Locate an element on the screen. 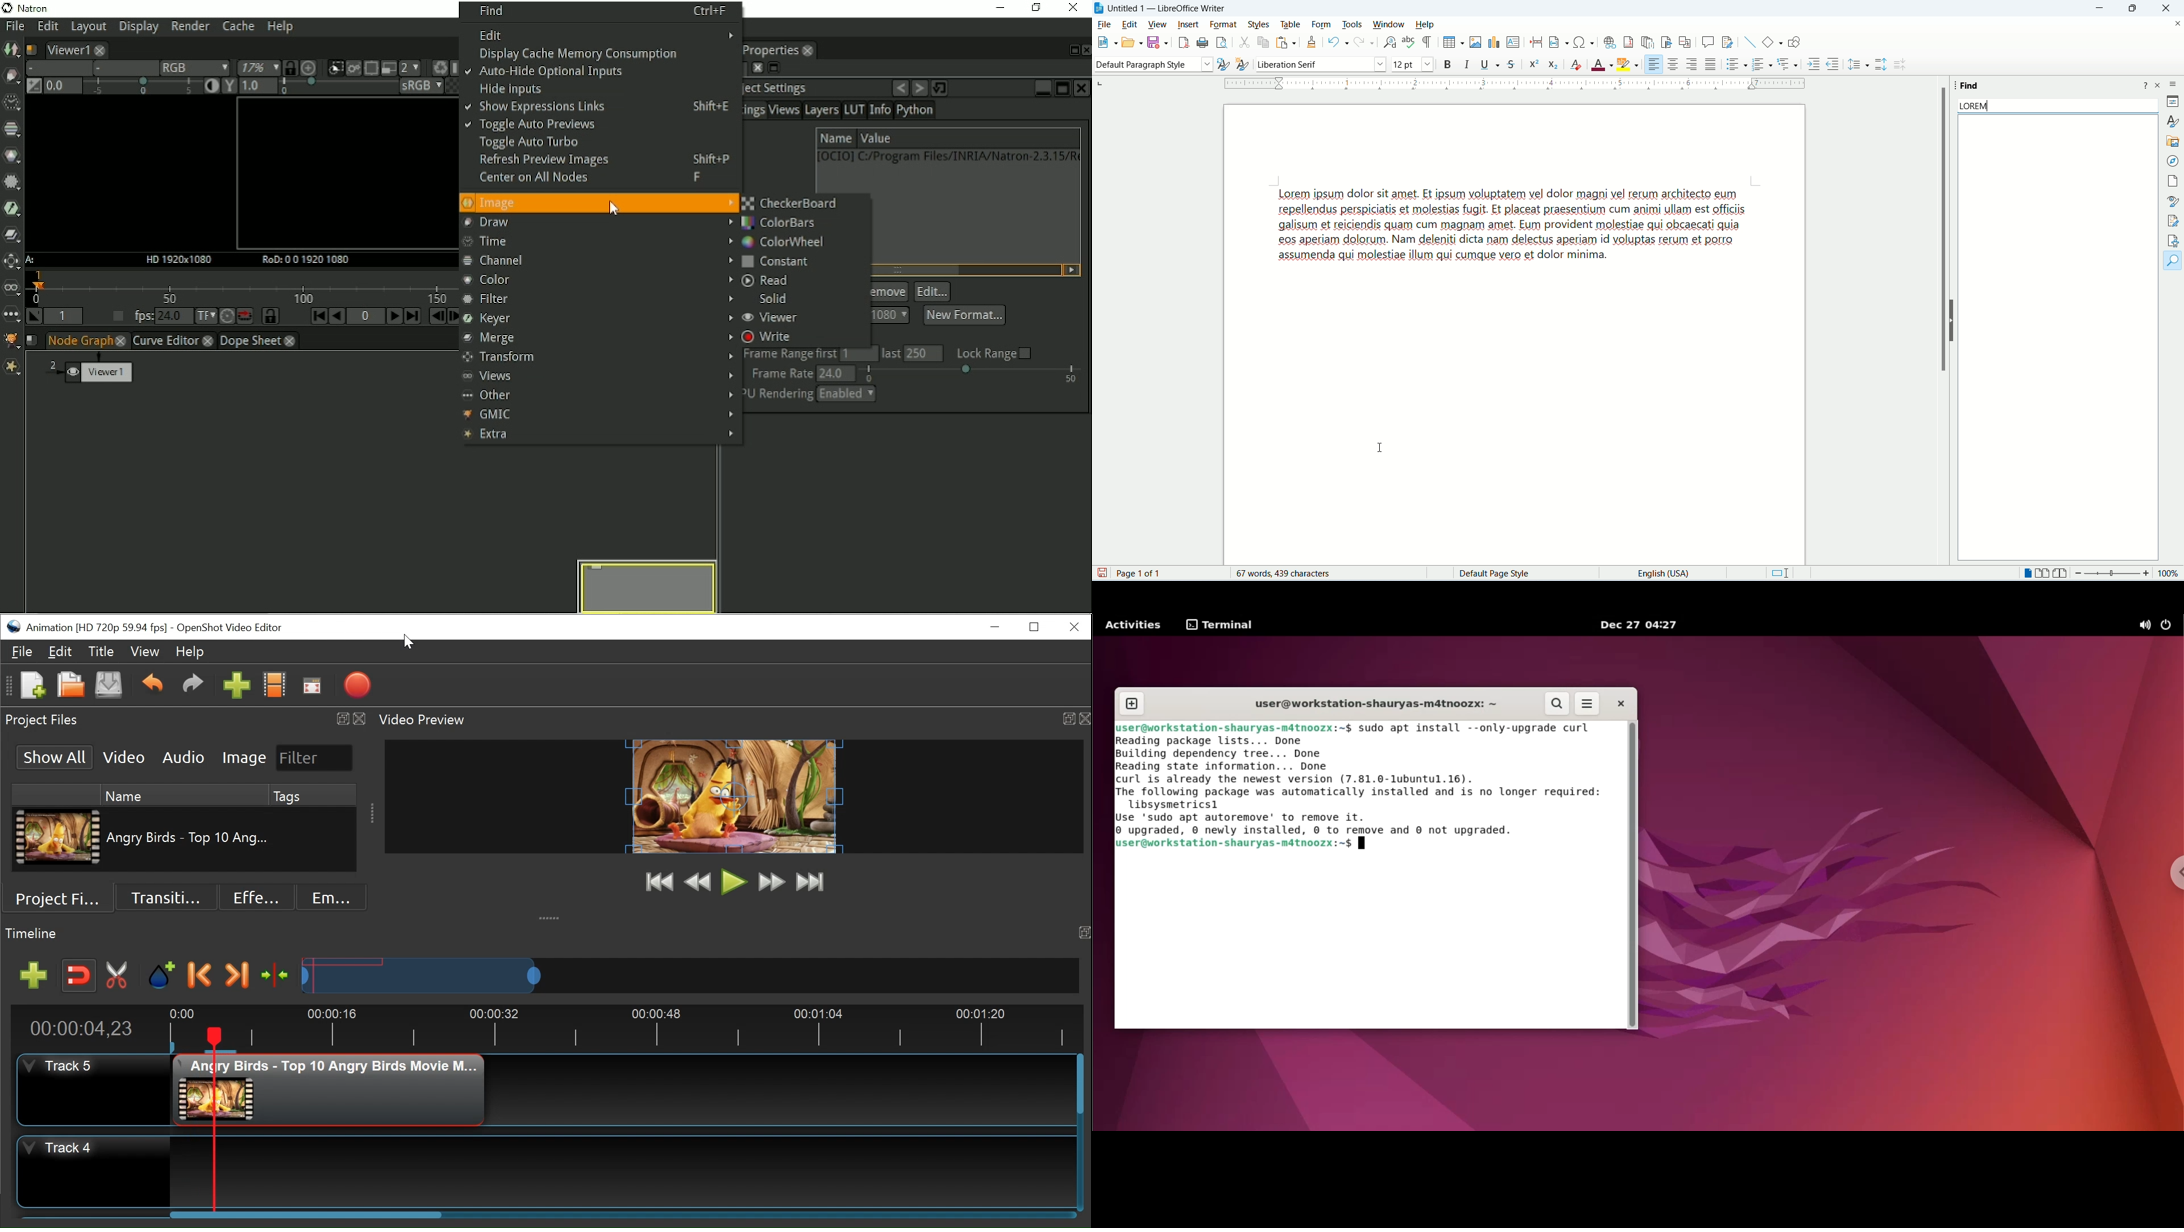 The image size is (2184, 1232). Help is located at coordinates (189, 653).